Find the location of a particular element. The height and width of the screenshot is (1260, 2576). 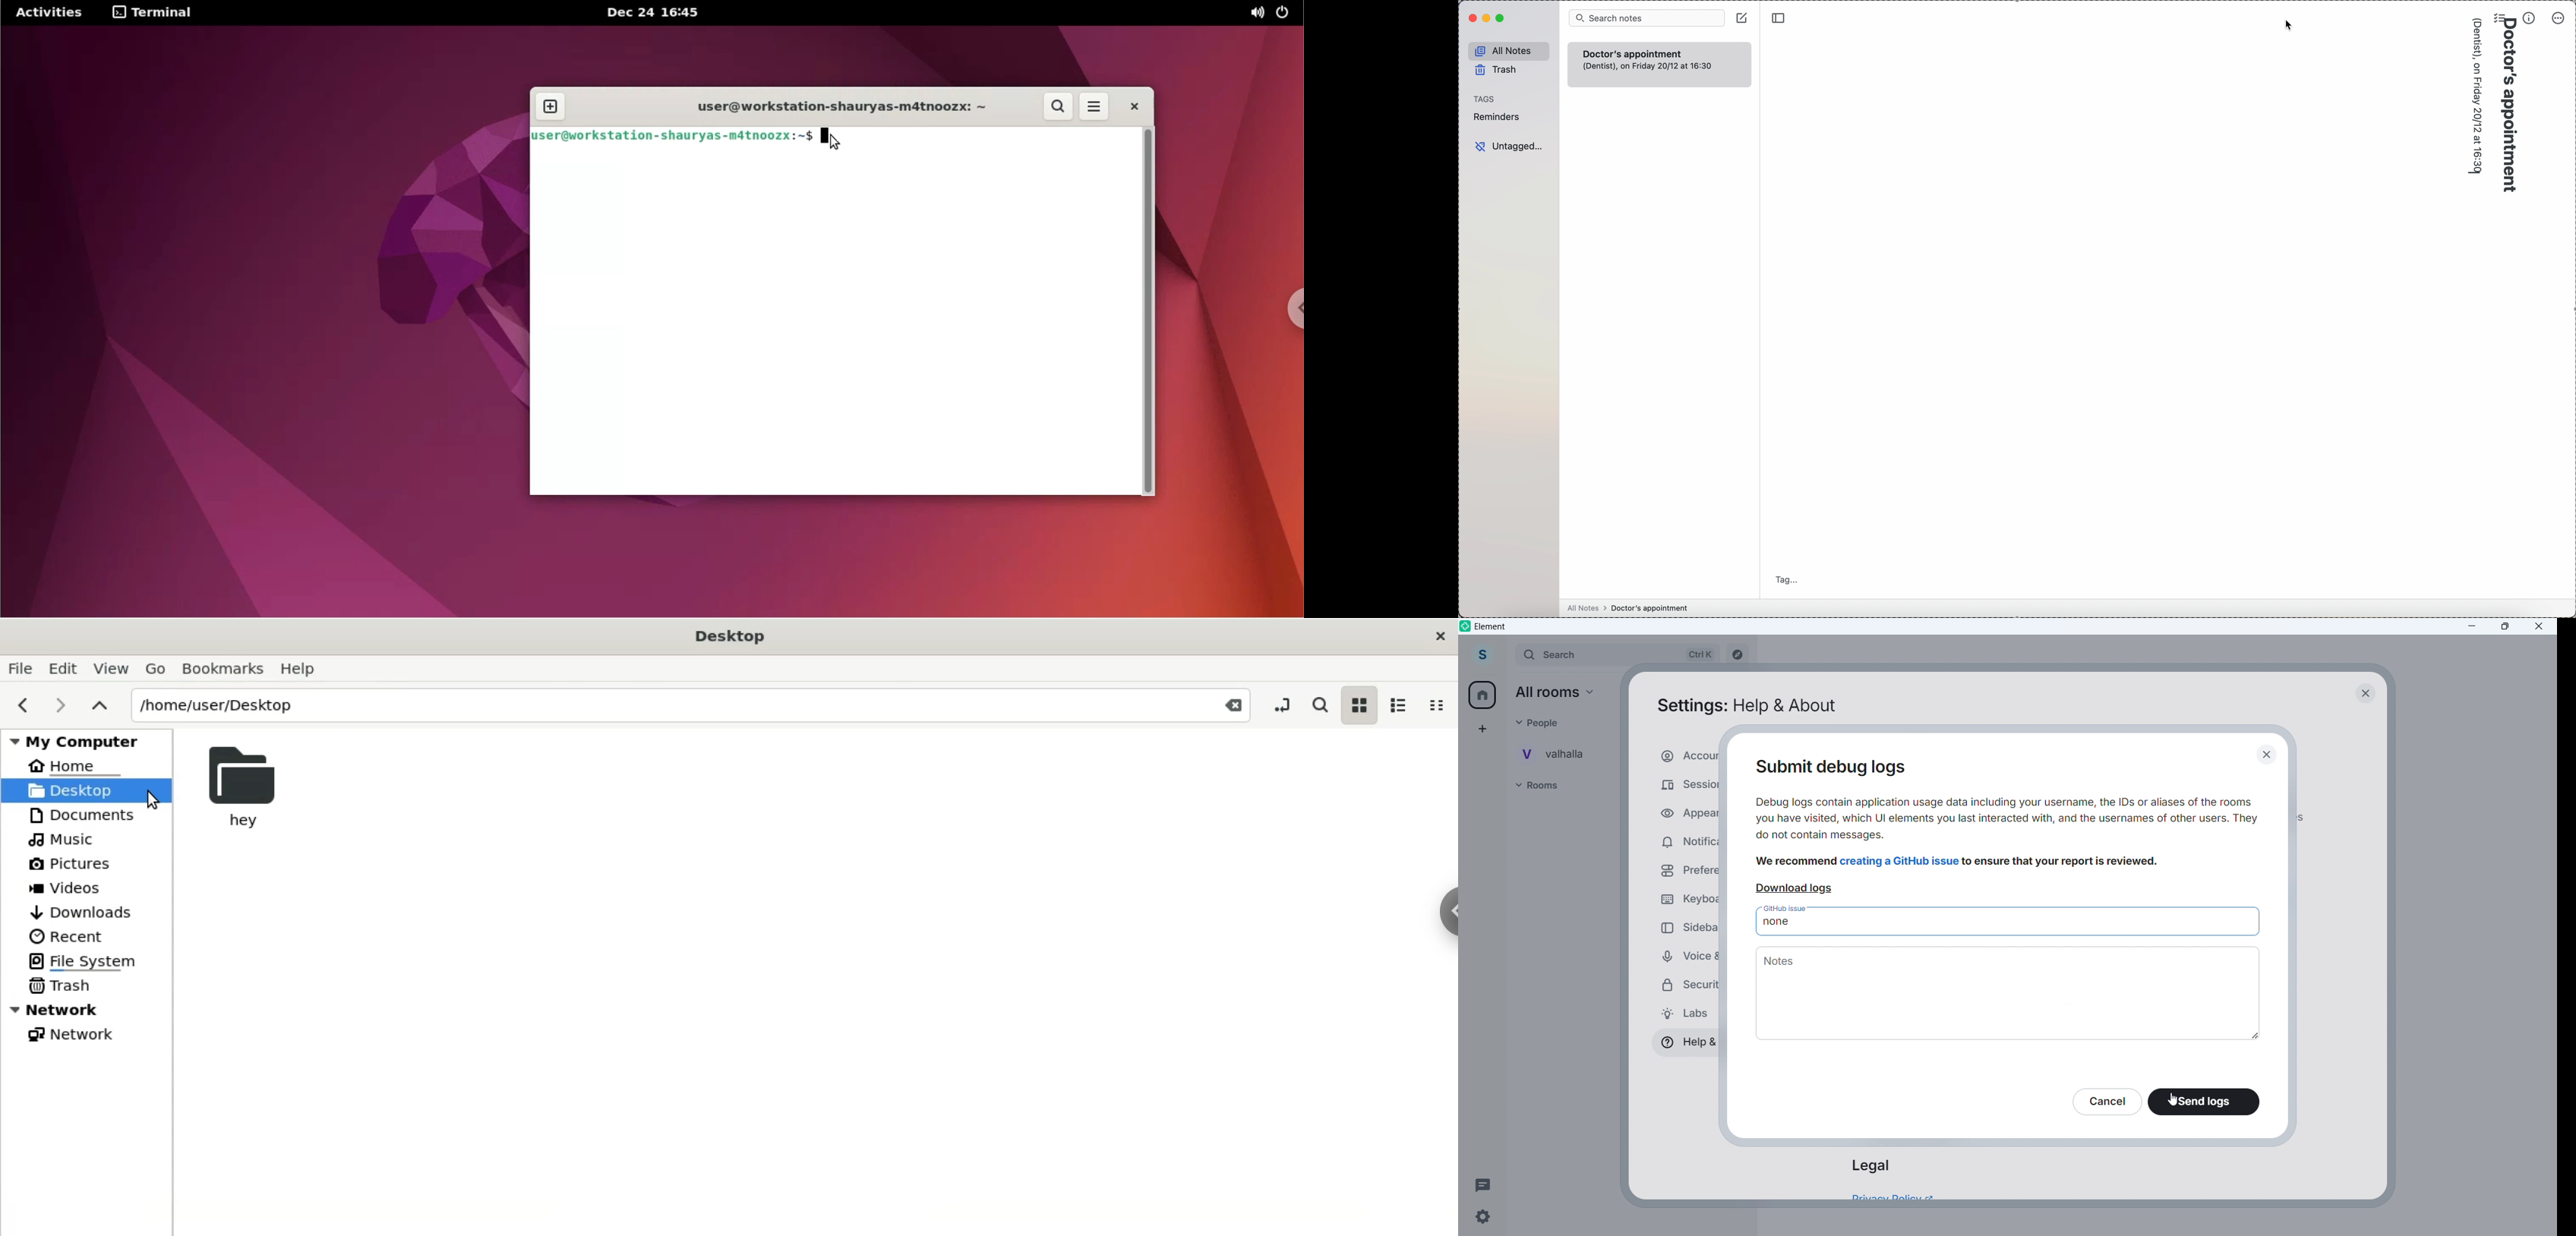

all notes is located at coordinates (1508, 49).